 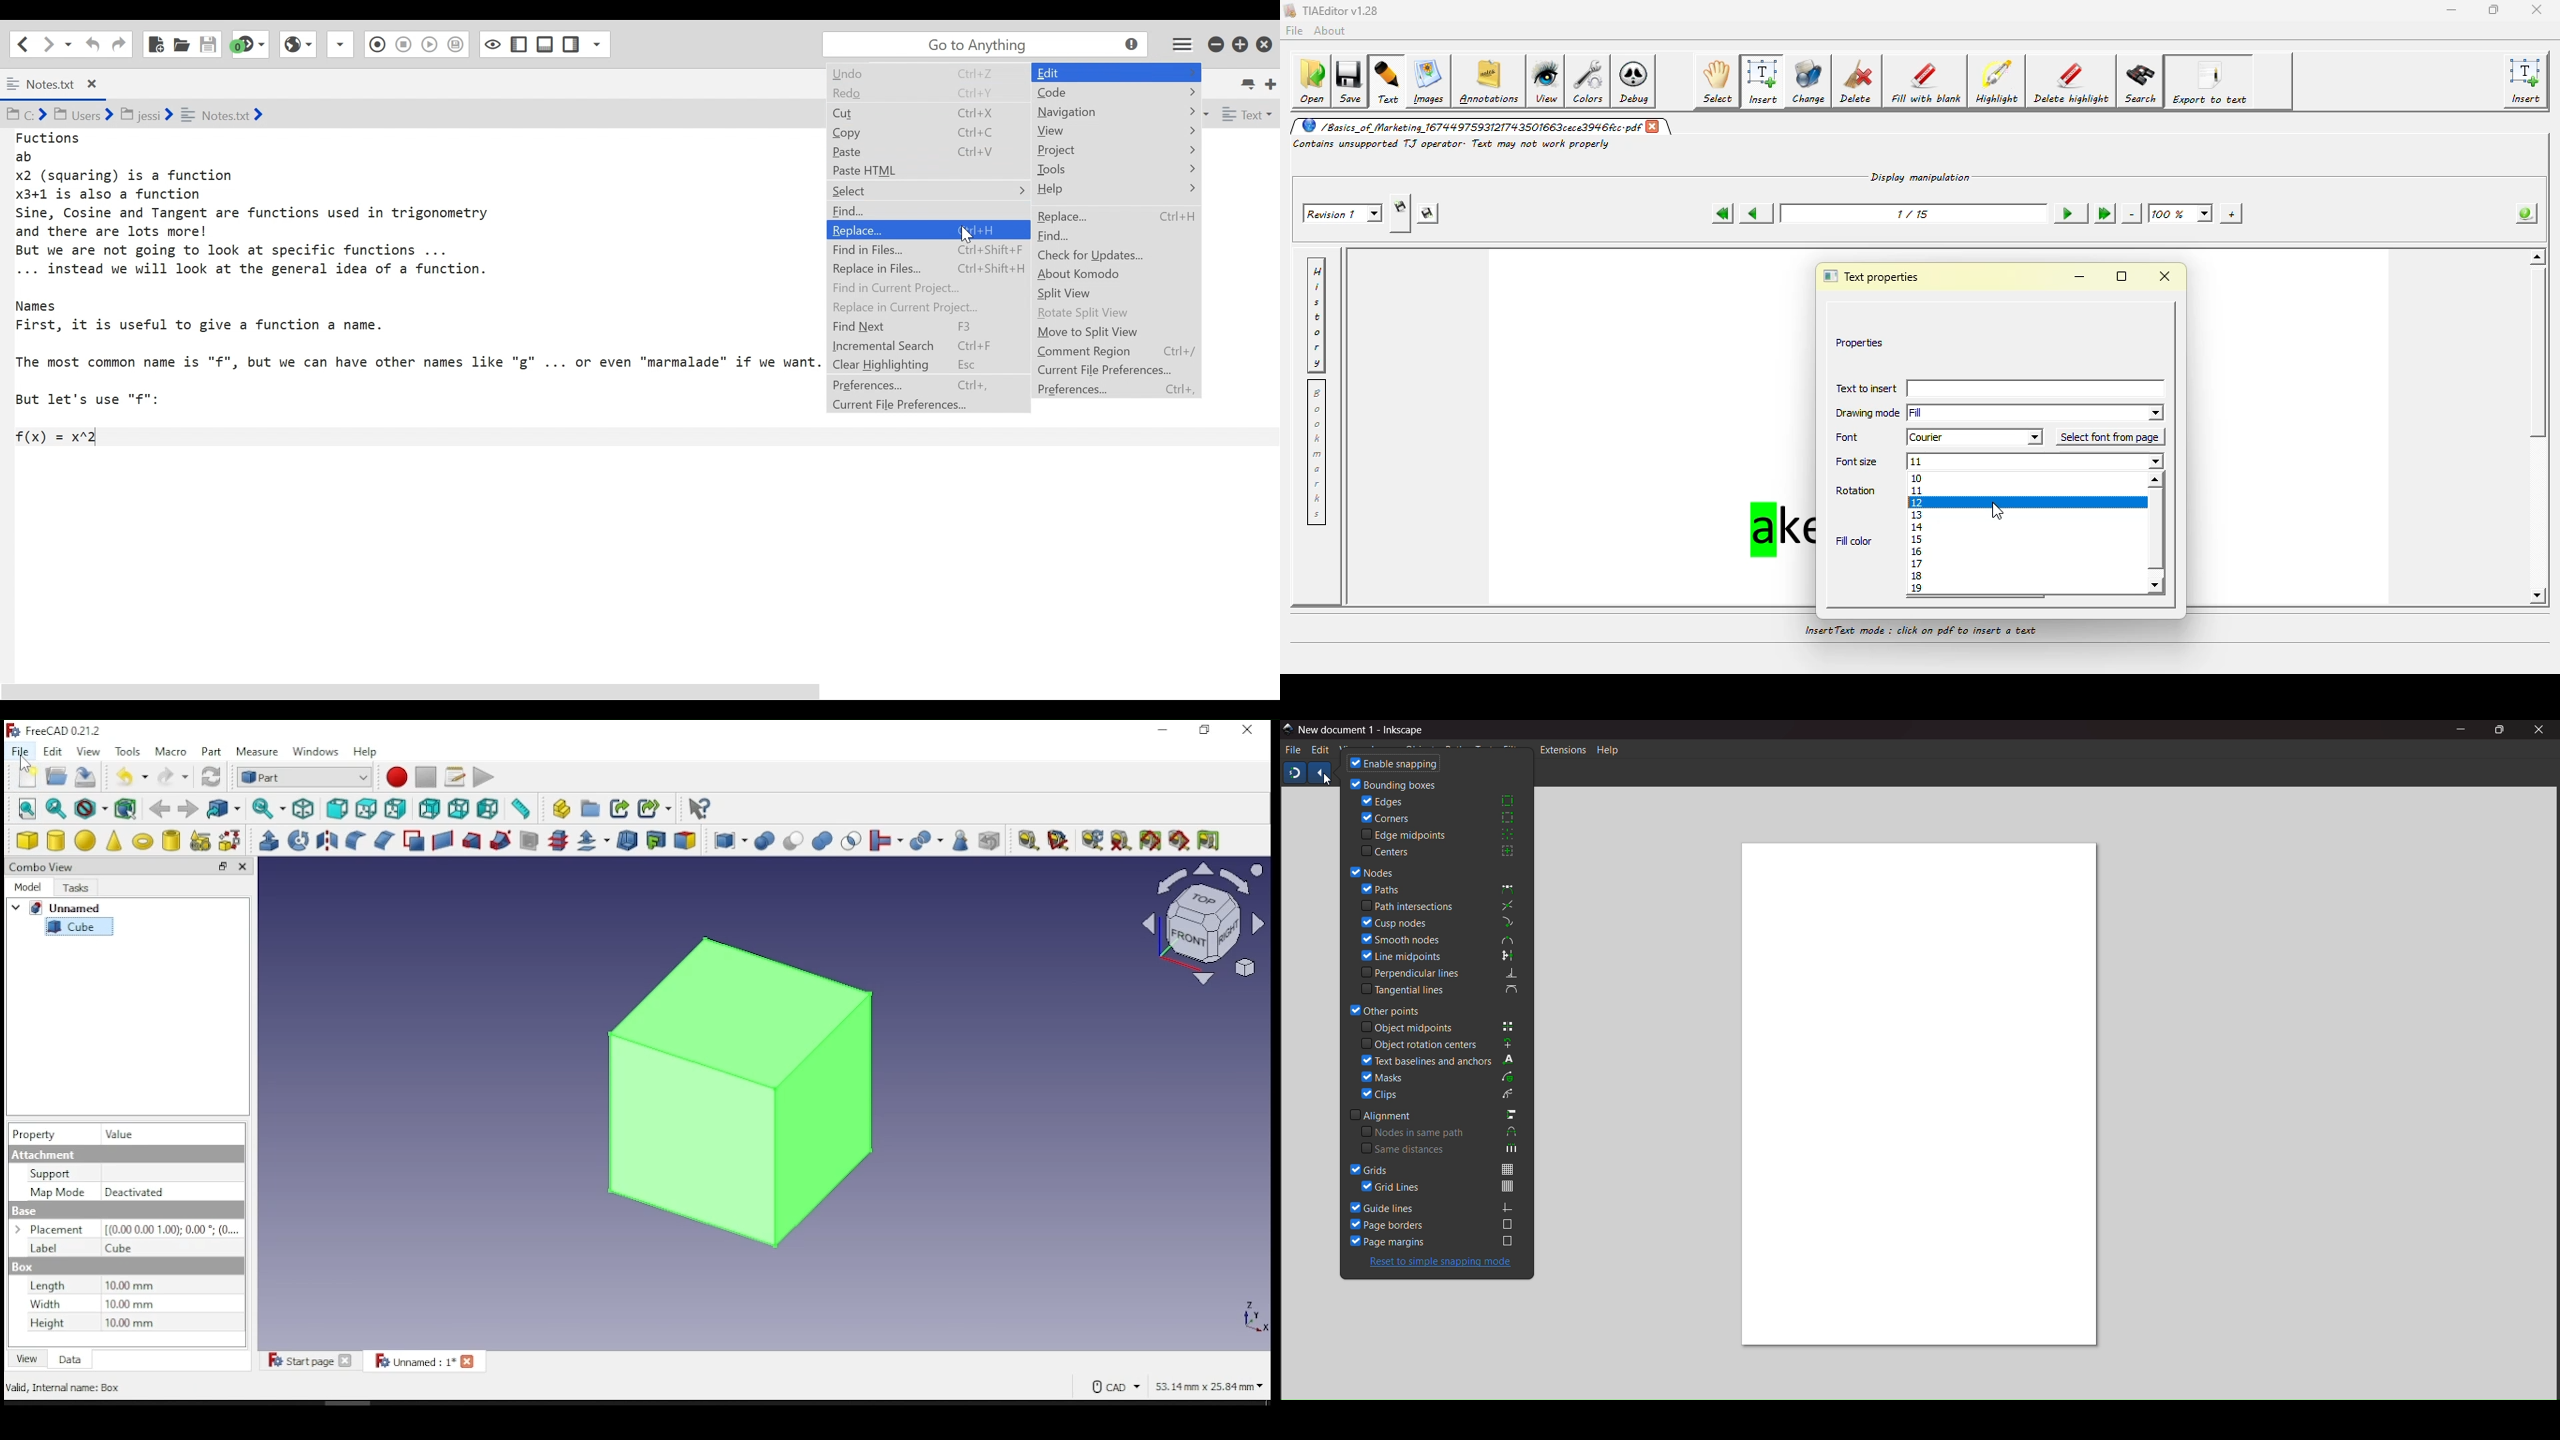 I want to click on sync view, so click(x=269, y=809).